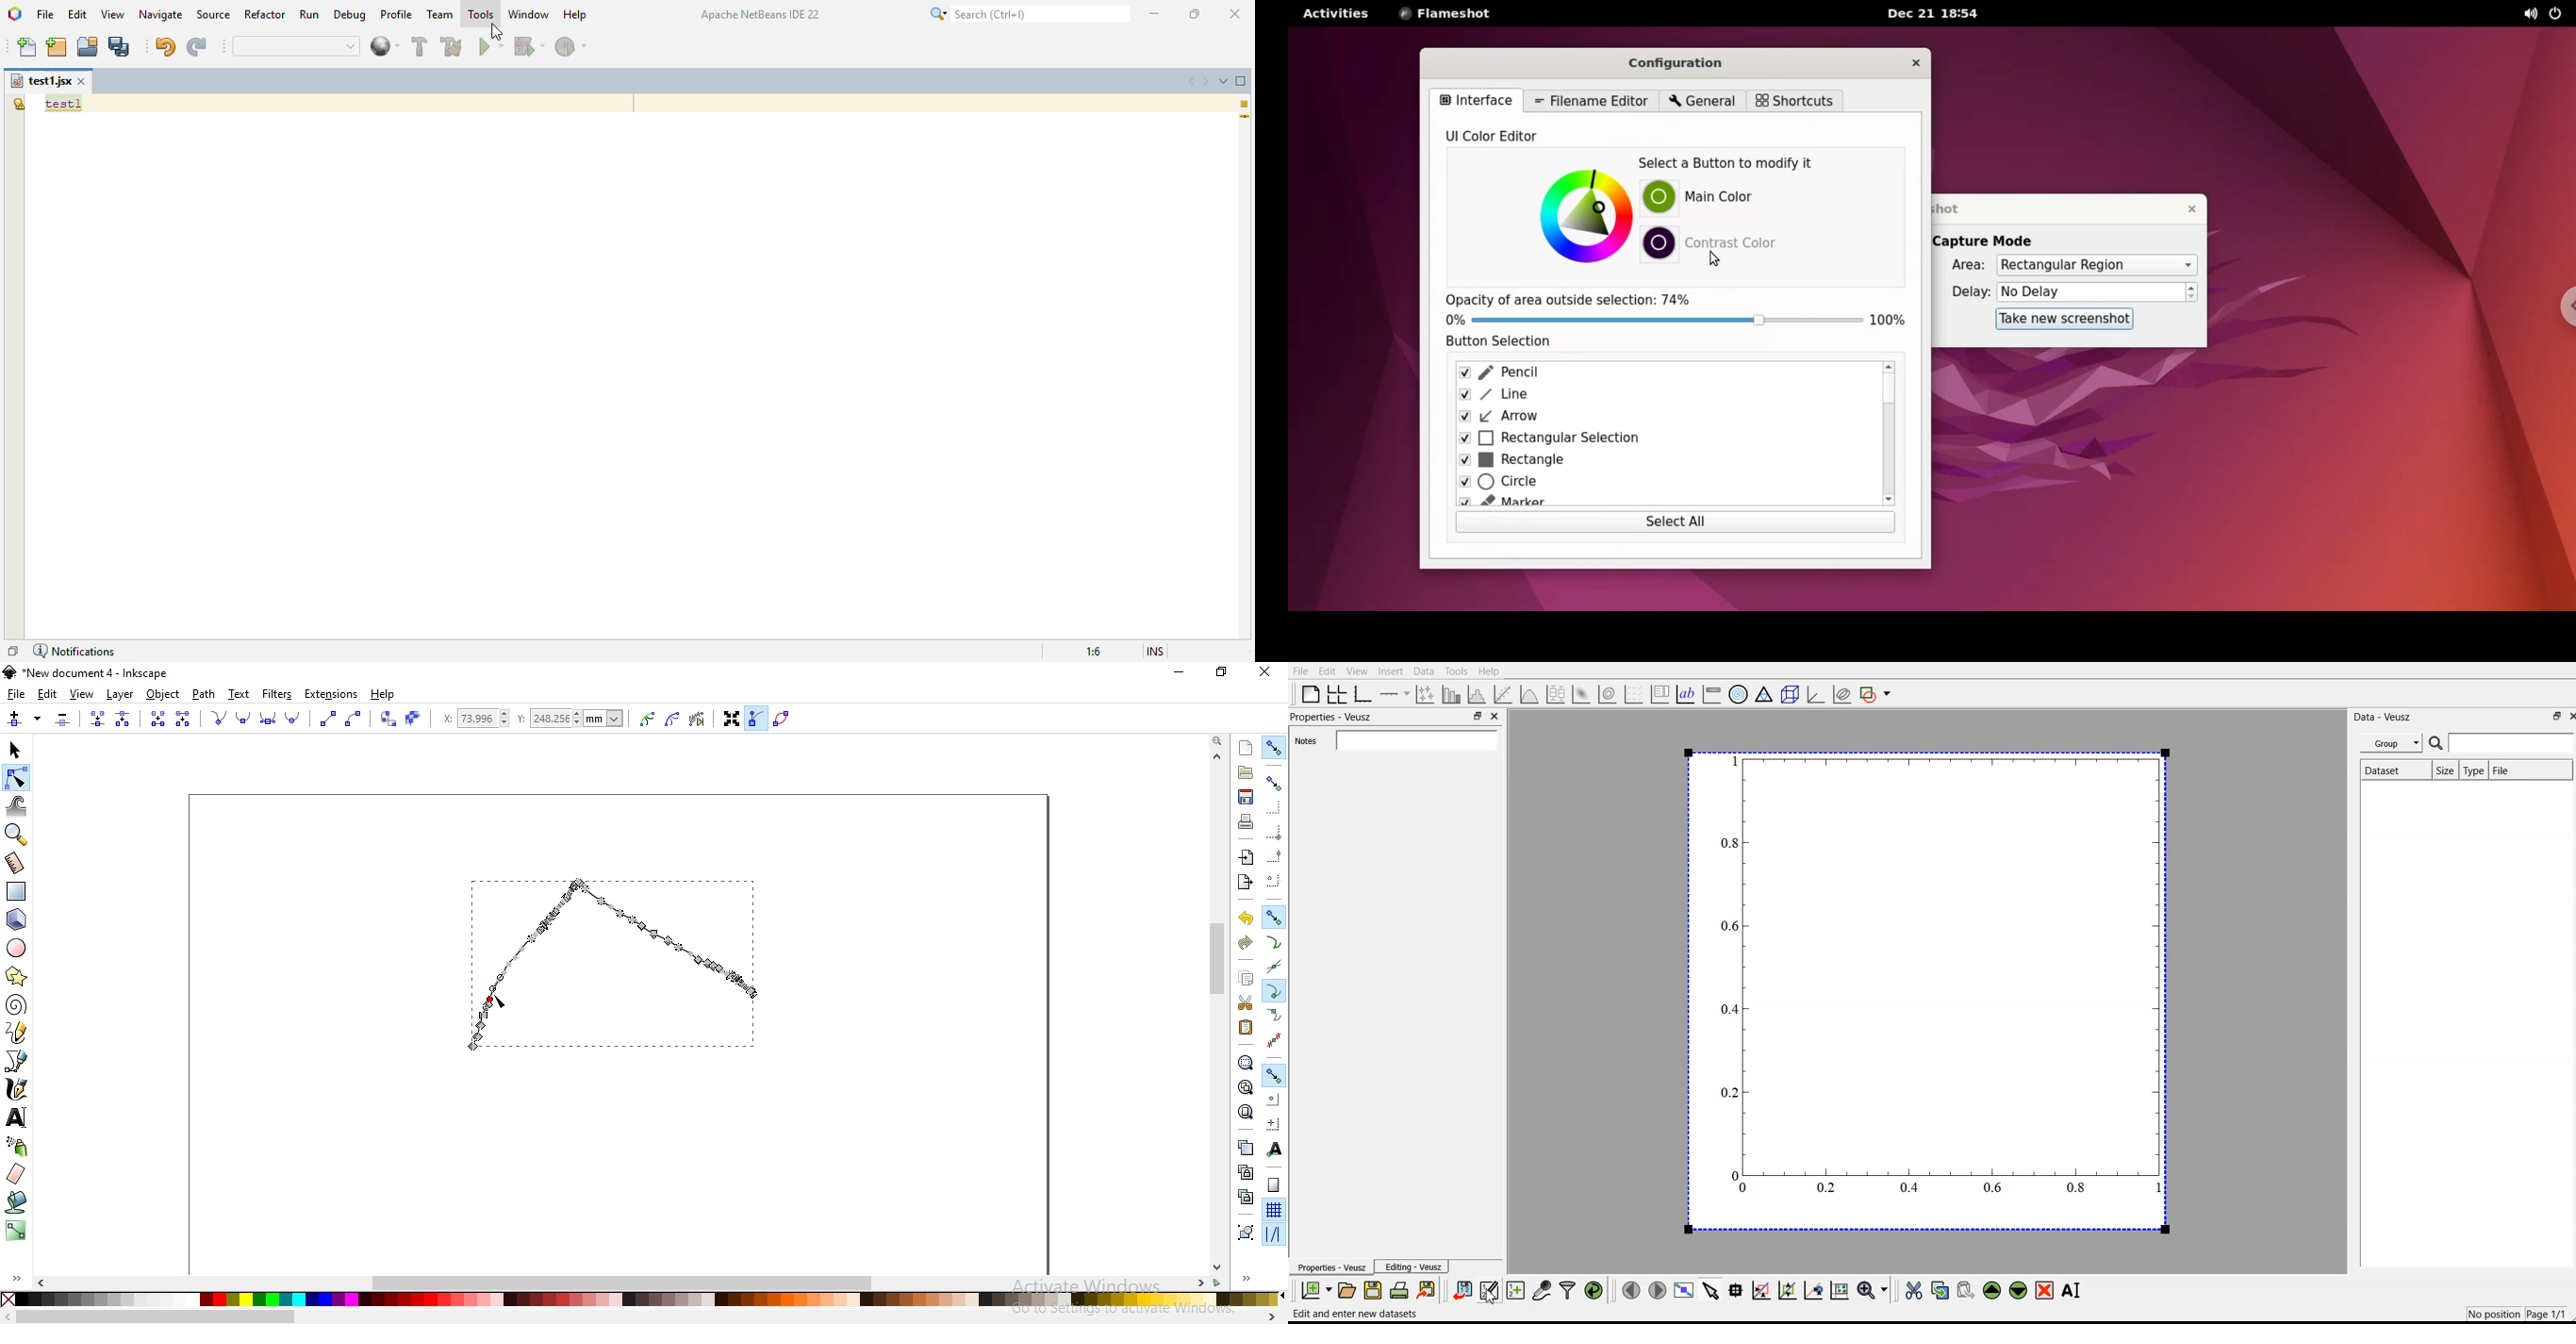 Image resolution: width=2576 pixels, height=1344 pixels. I want to click on insert new nodes into selected segments, so click(38, 719).